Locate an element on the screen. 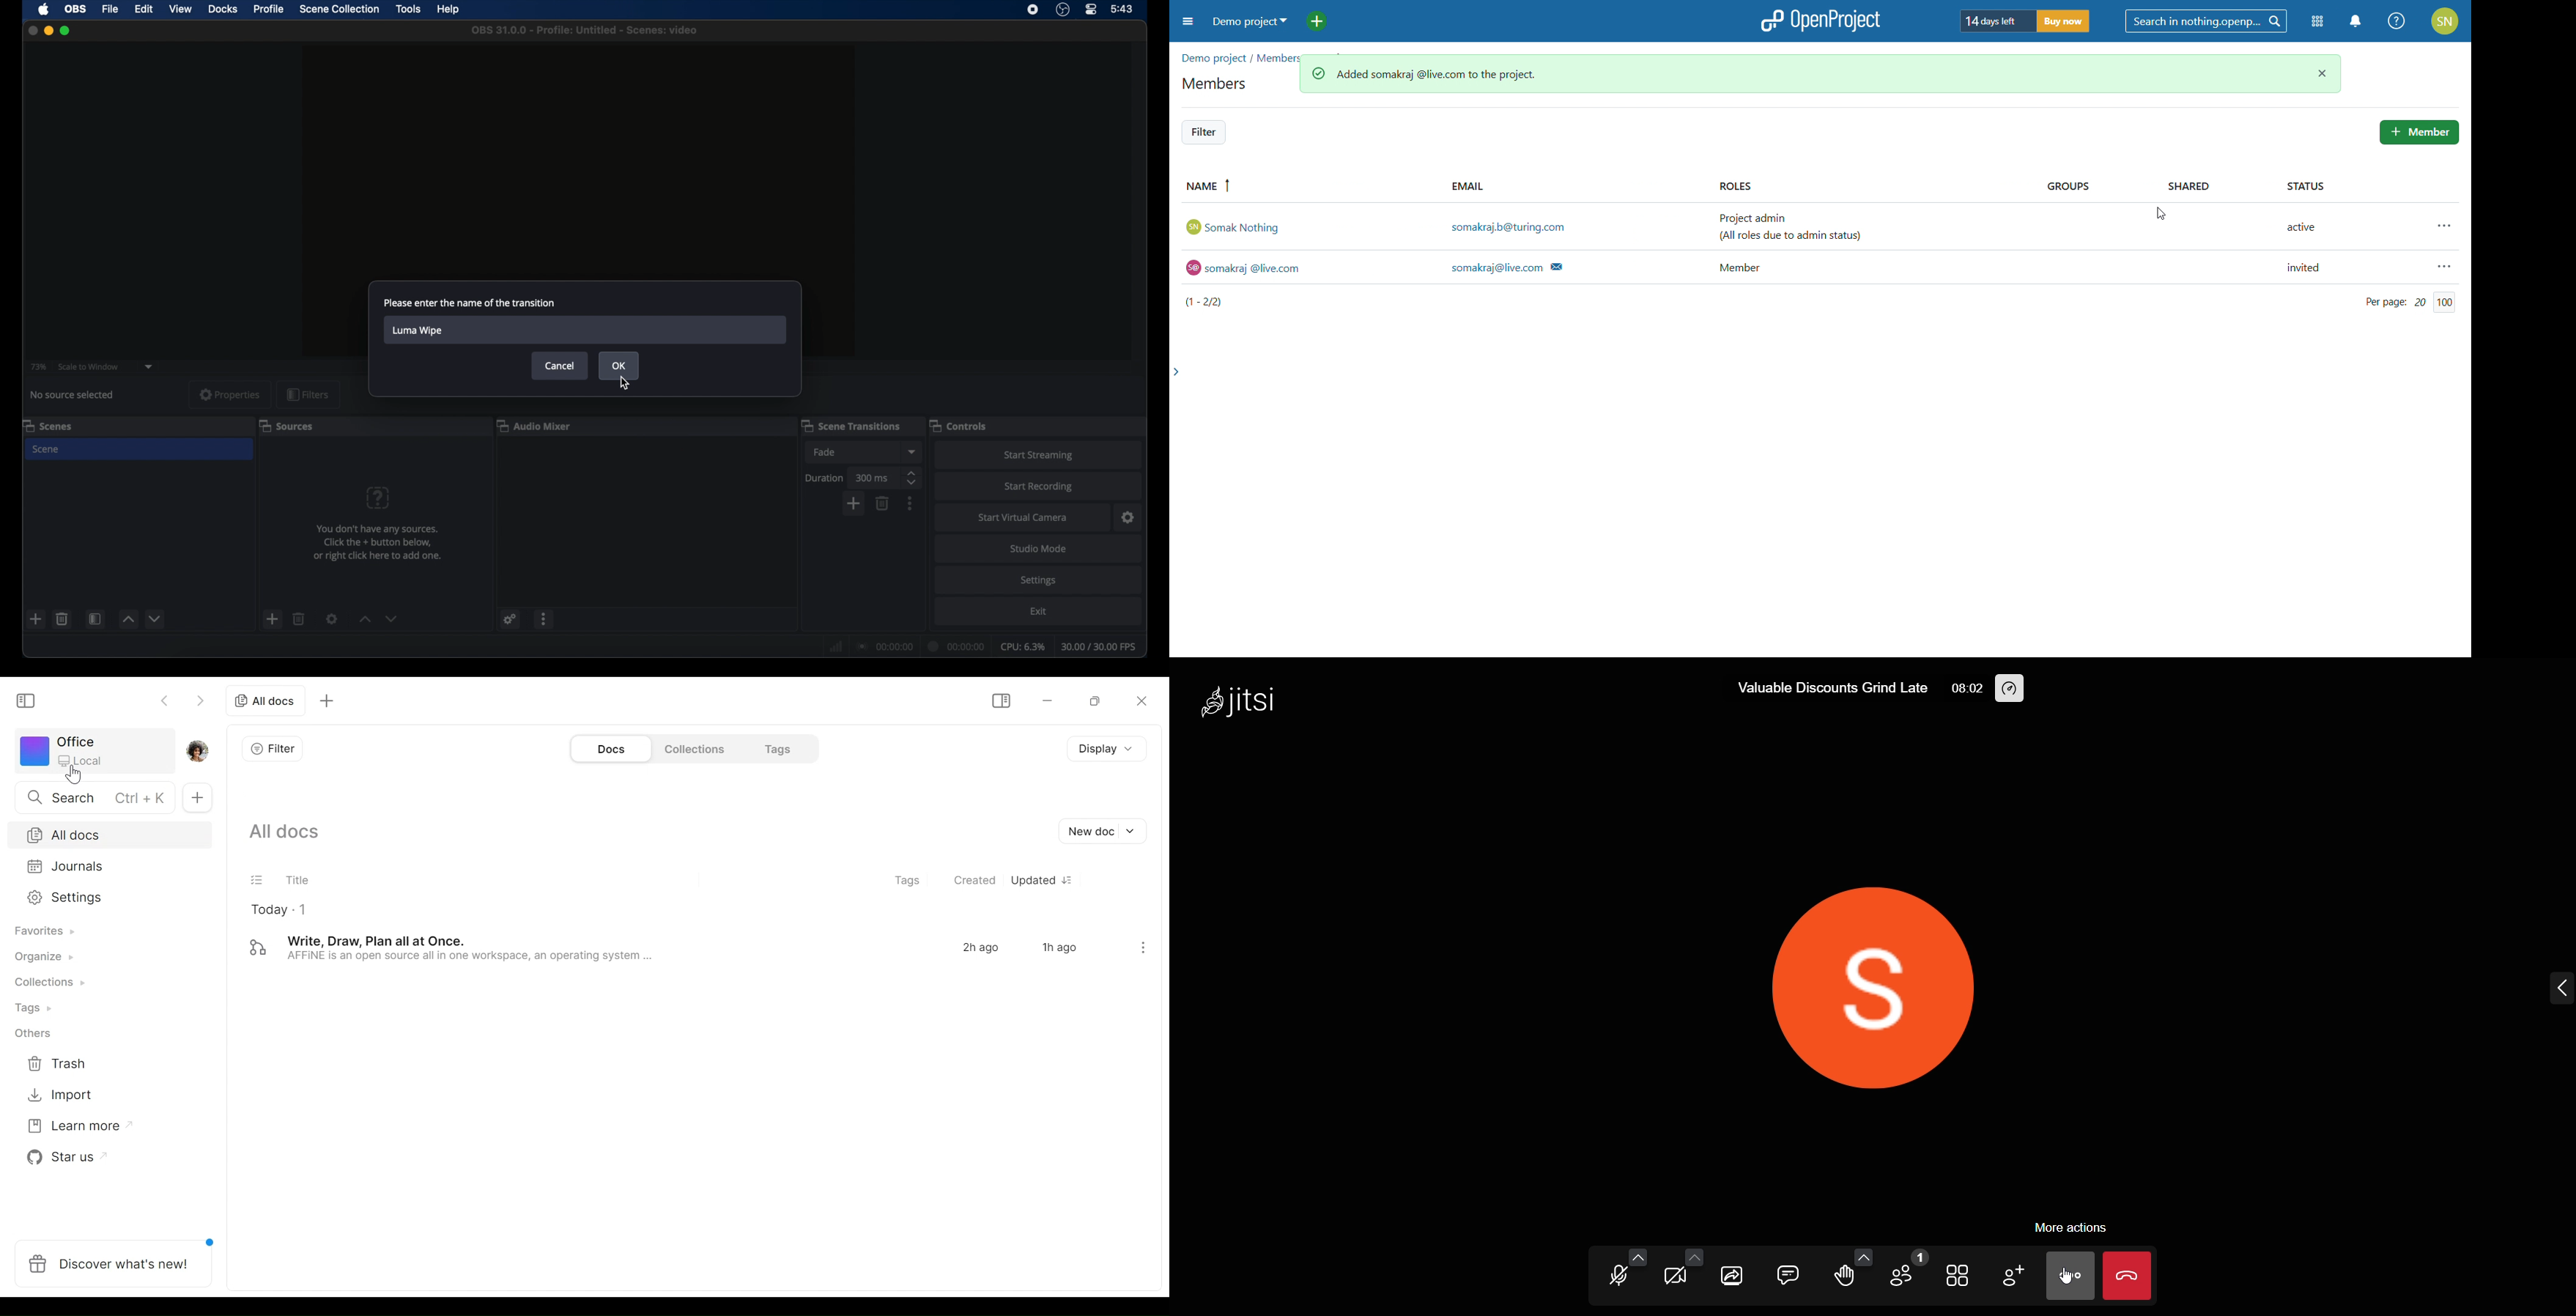 This screenshot has width=2576, height=1316. add is located at coordinates (36, 618).